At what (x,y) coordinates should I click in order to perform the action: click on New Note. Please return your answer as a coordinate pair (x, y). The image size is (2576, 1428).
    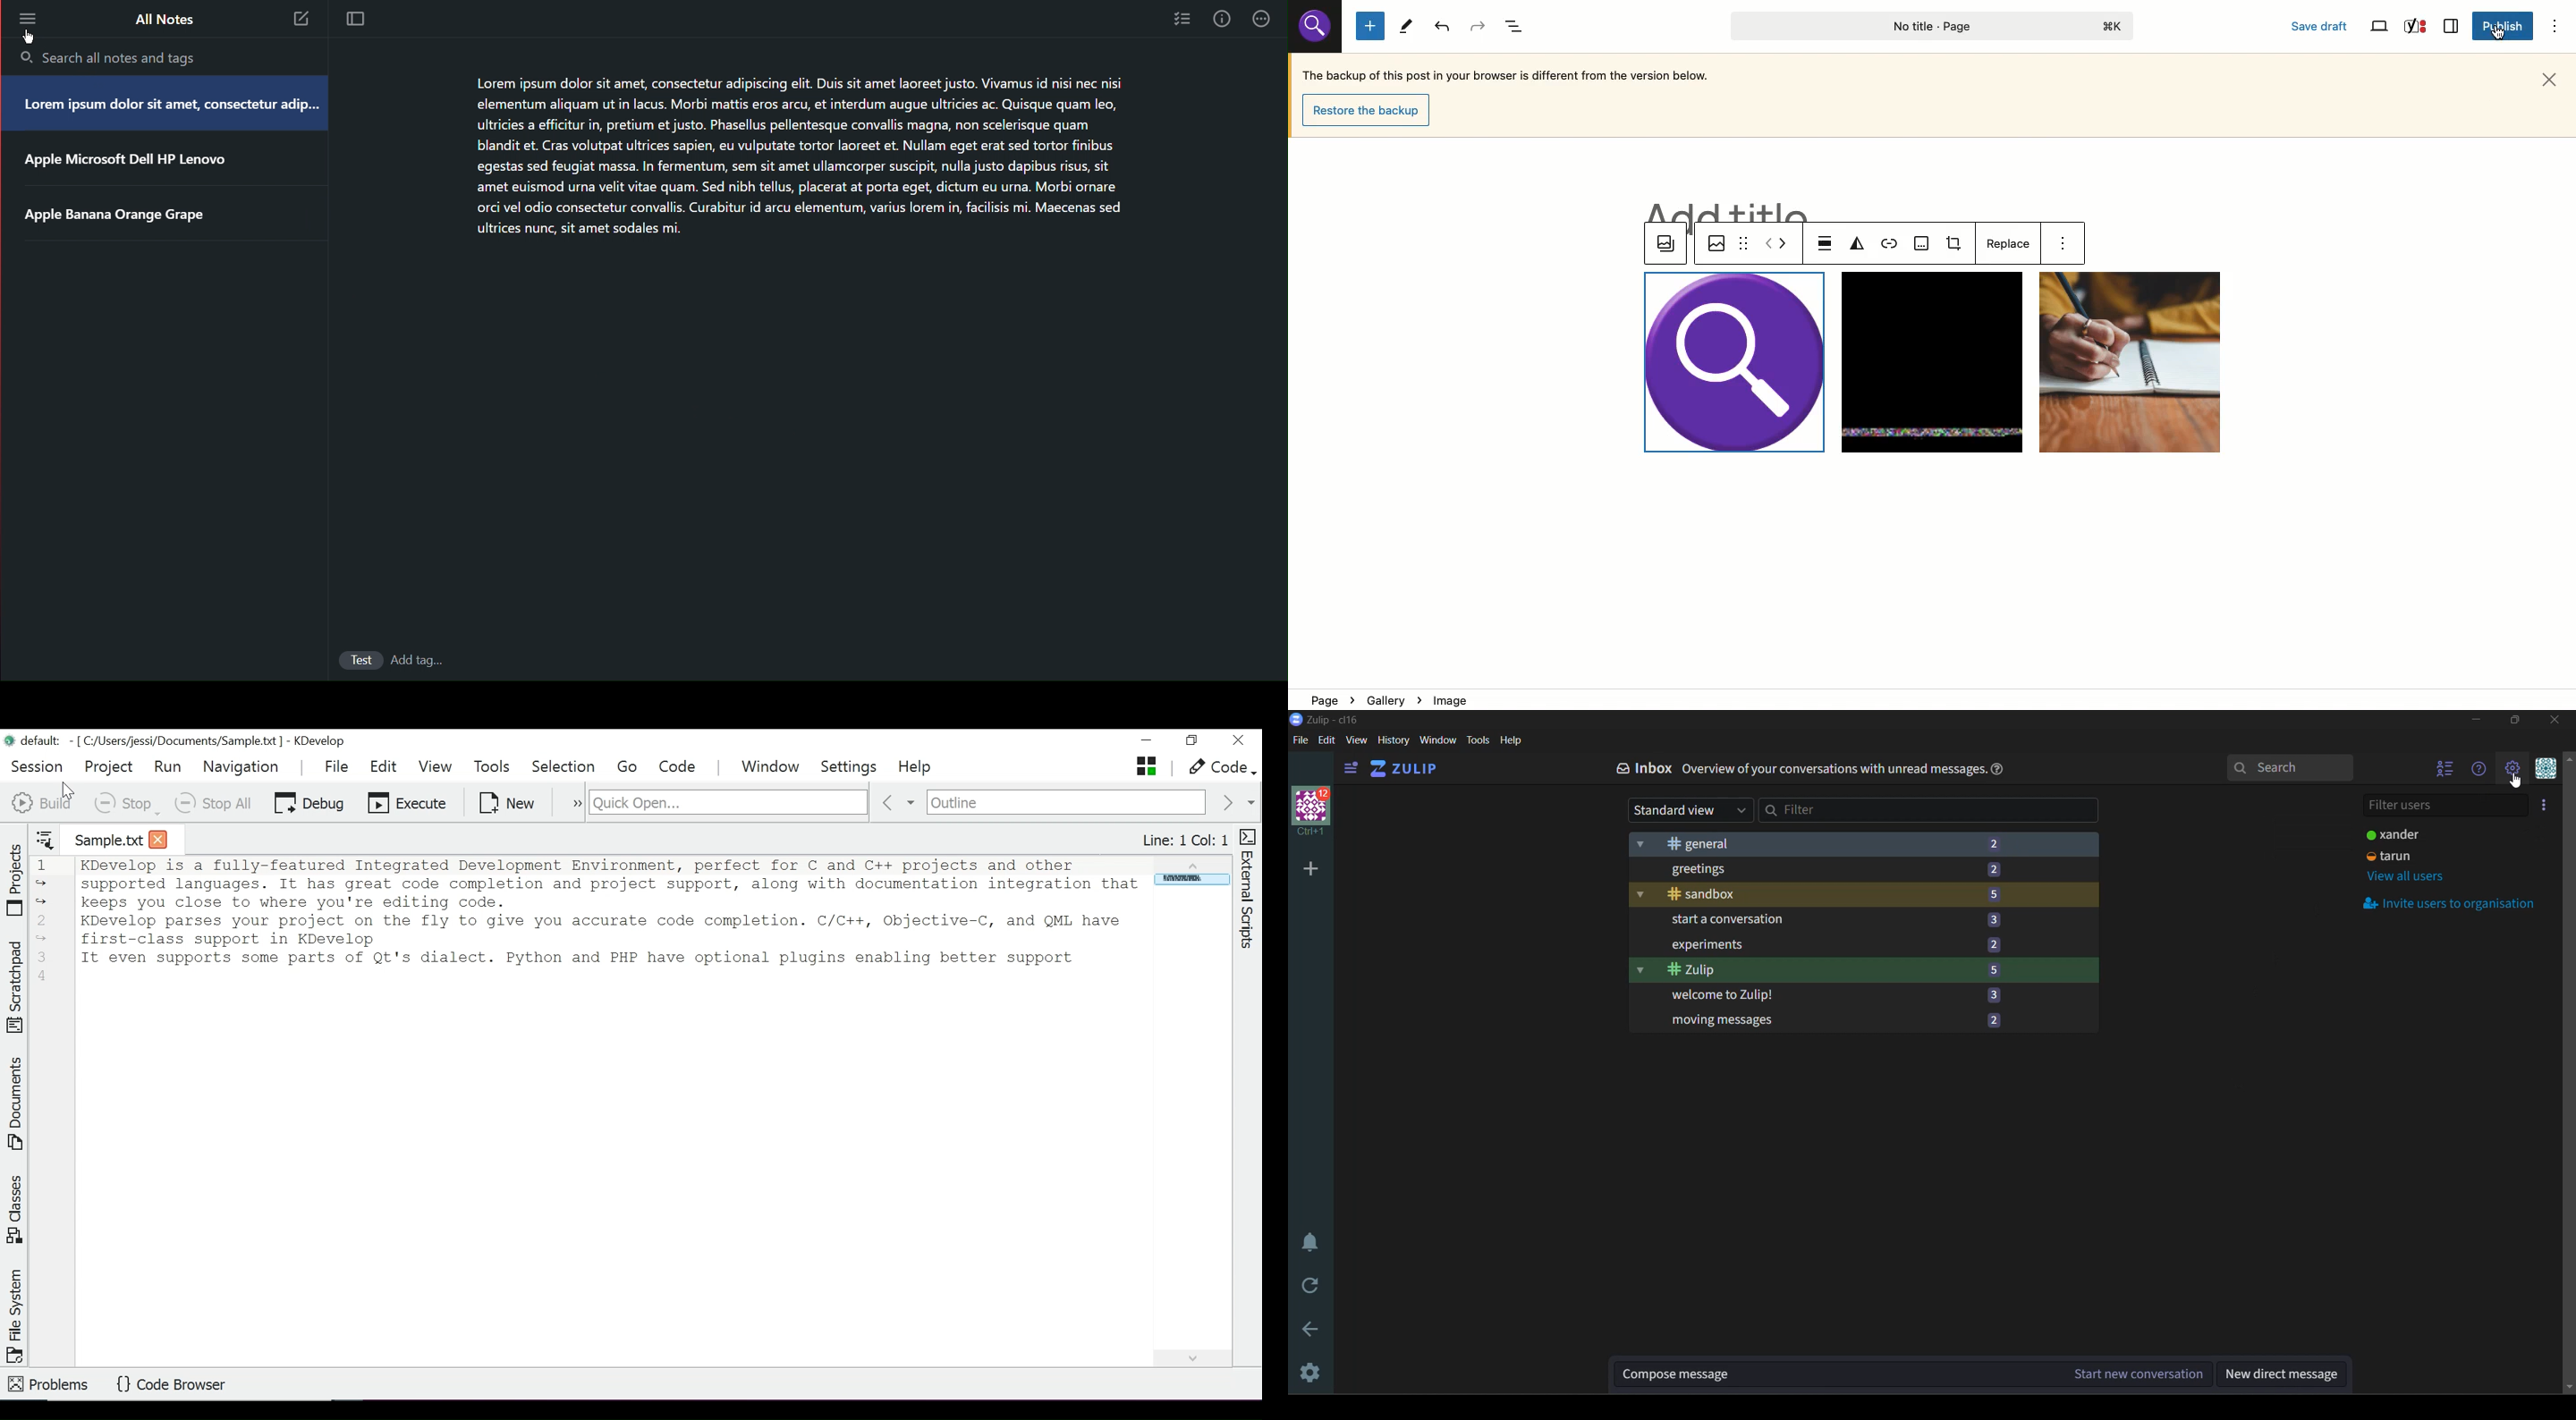
    Looking at the image, I should click on (303, 19).